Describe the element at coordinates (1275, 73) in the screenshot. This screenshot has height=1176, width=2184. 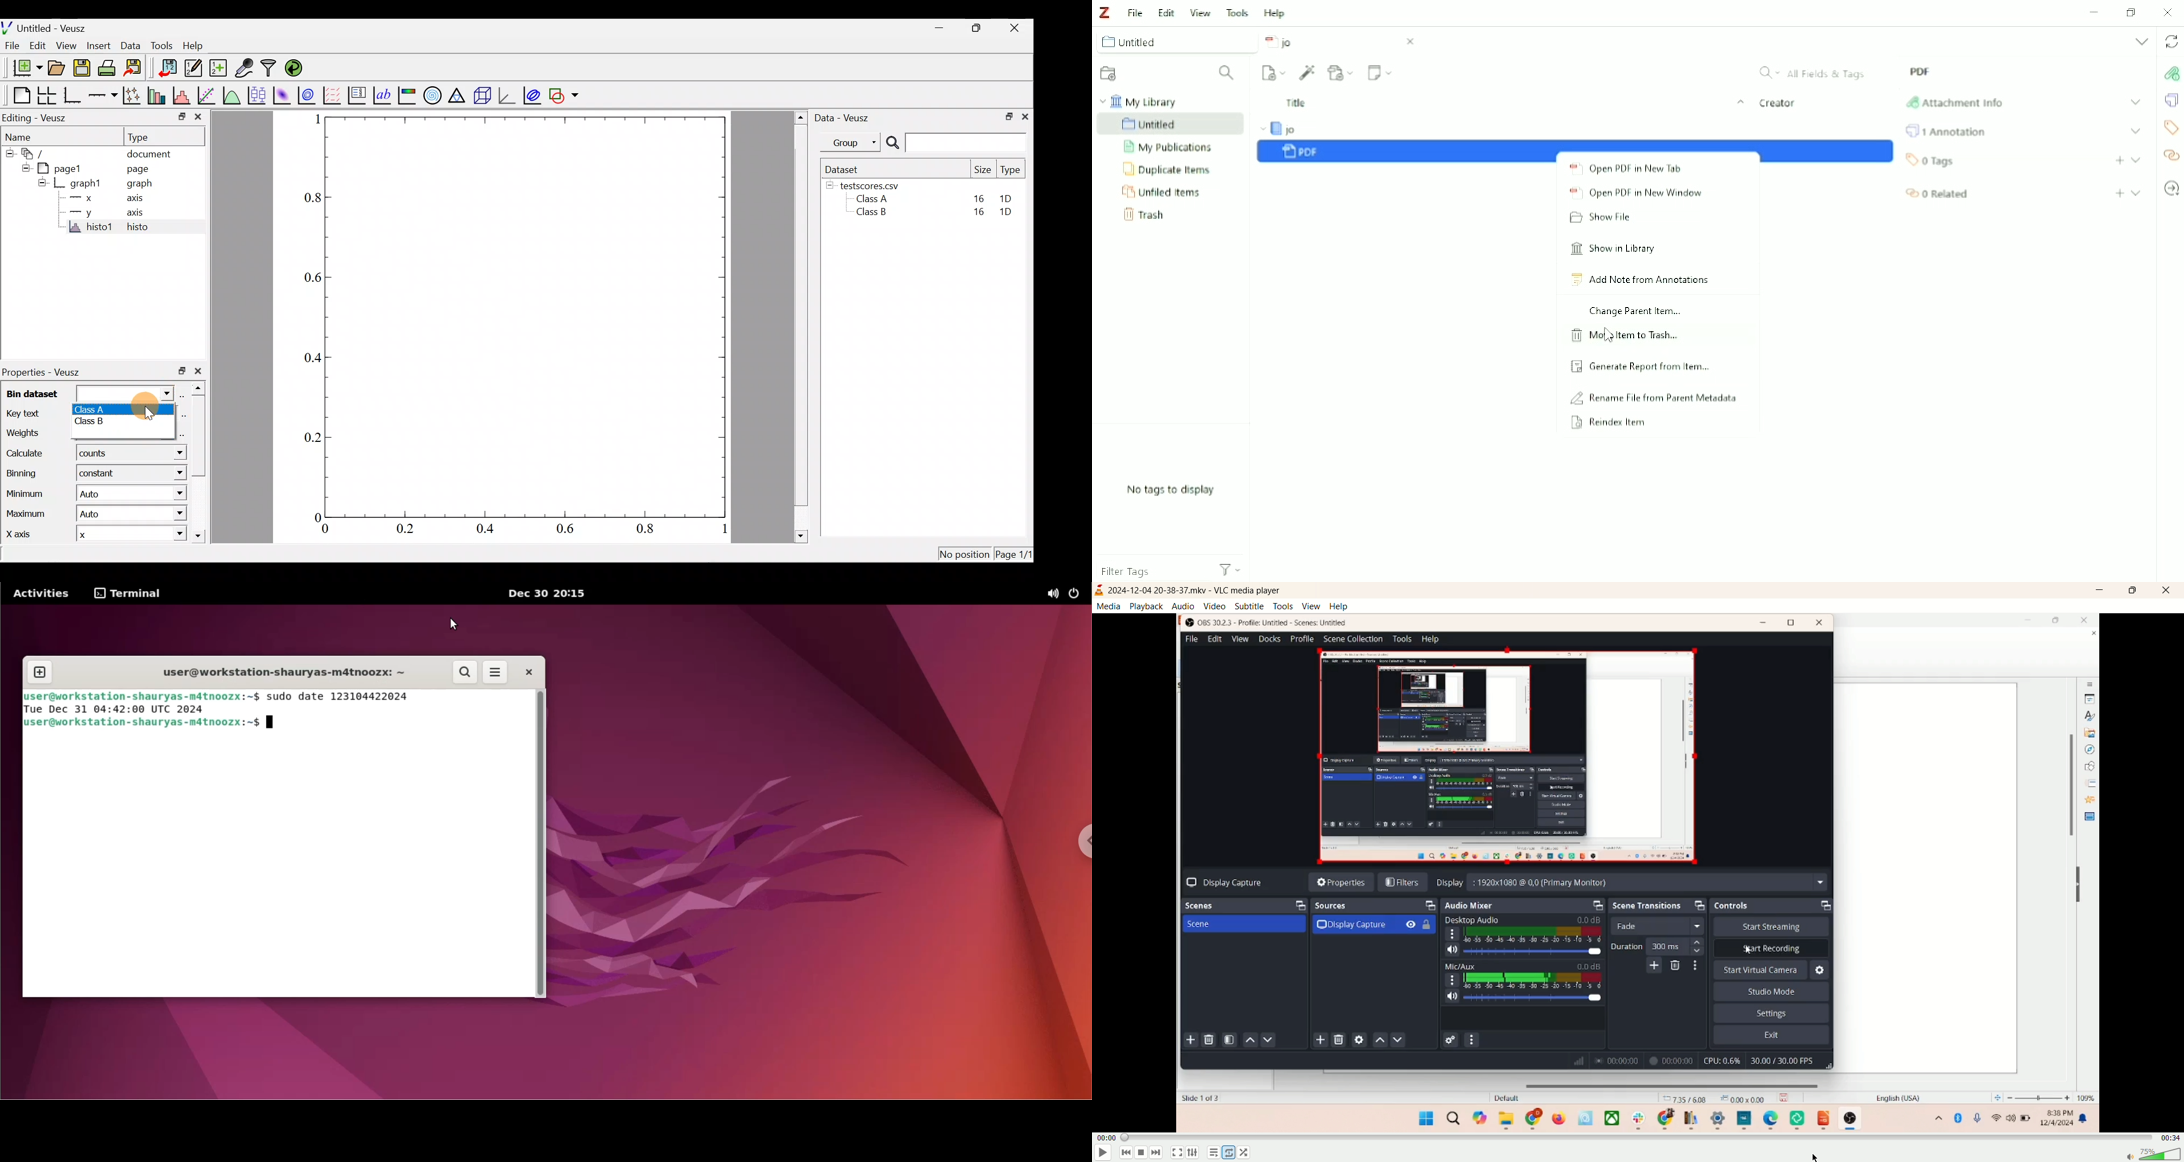
I see `New Item` at that location.